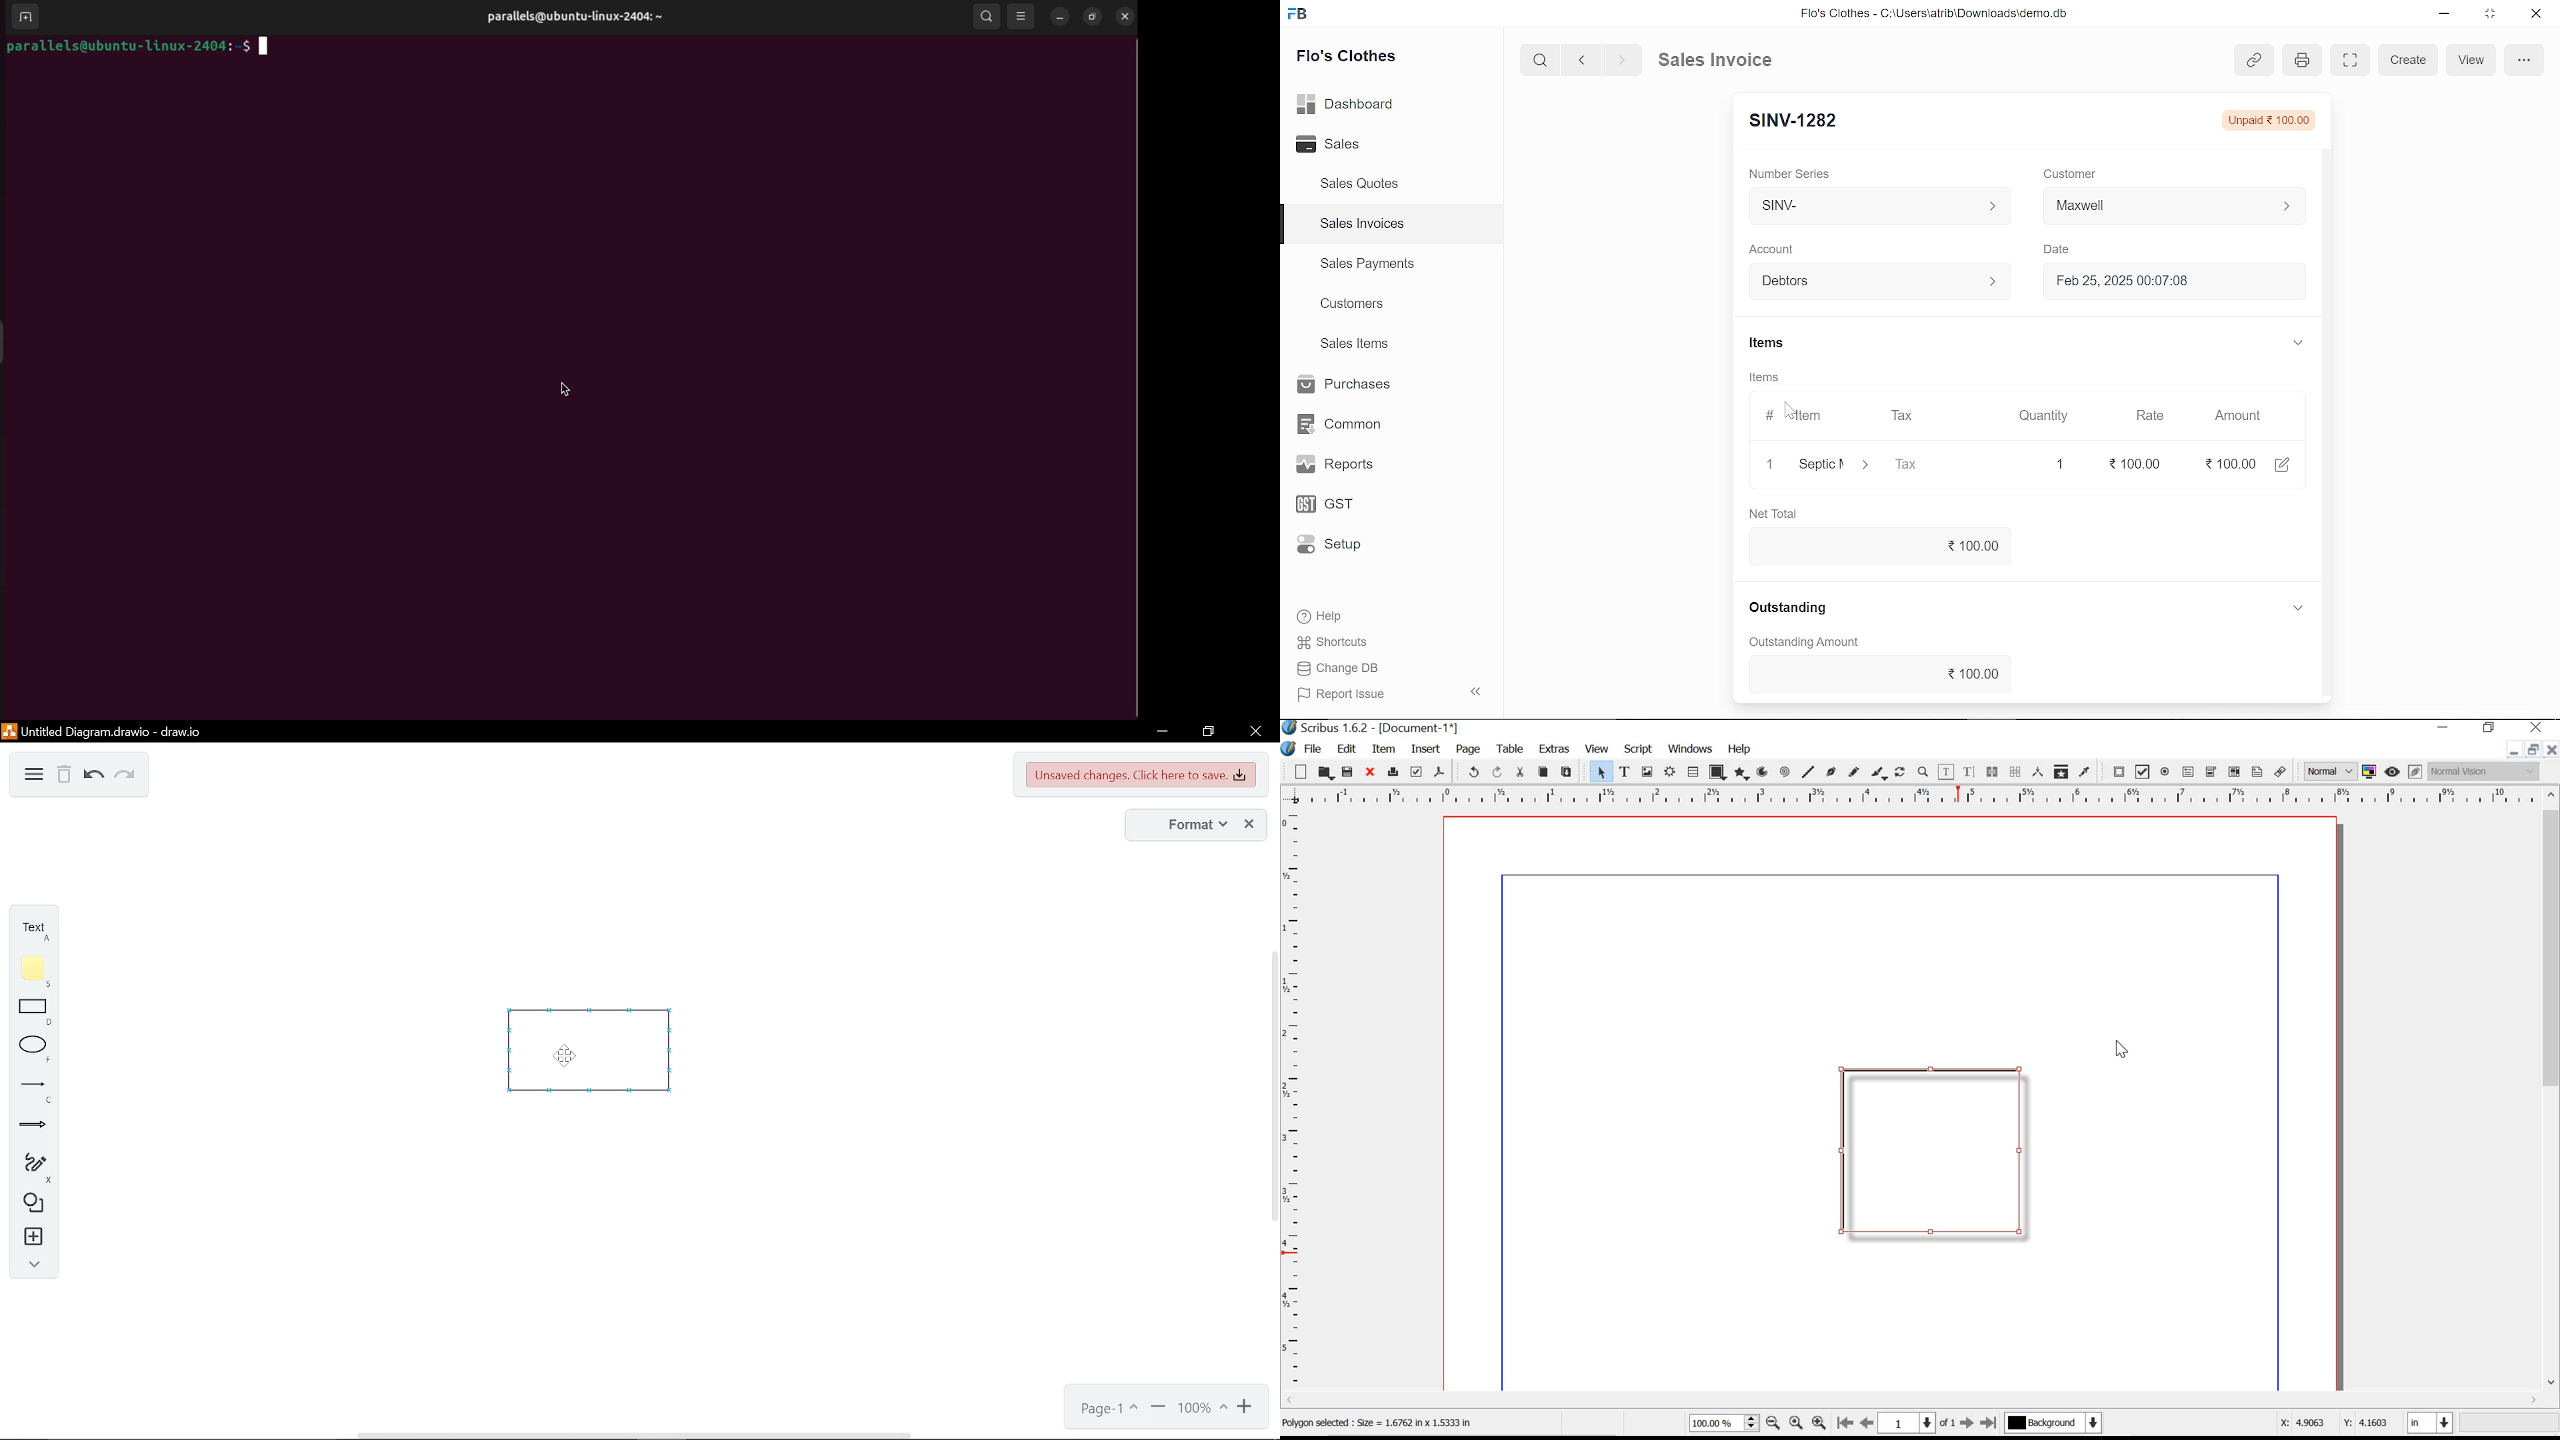  Describe the element at coordinates (1583, 60) in the screenshot. I see `previous` at that location.